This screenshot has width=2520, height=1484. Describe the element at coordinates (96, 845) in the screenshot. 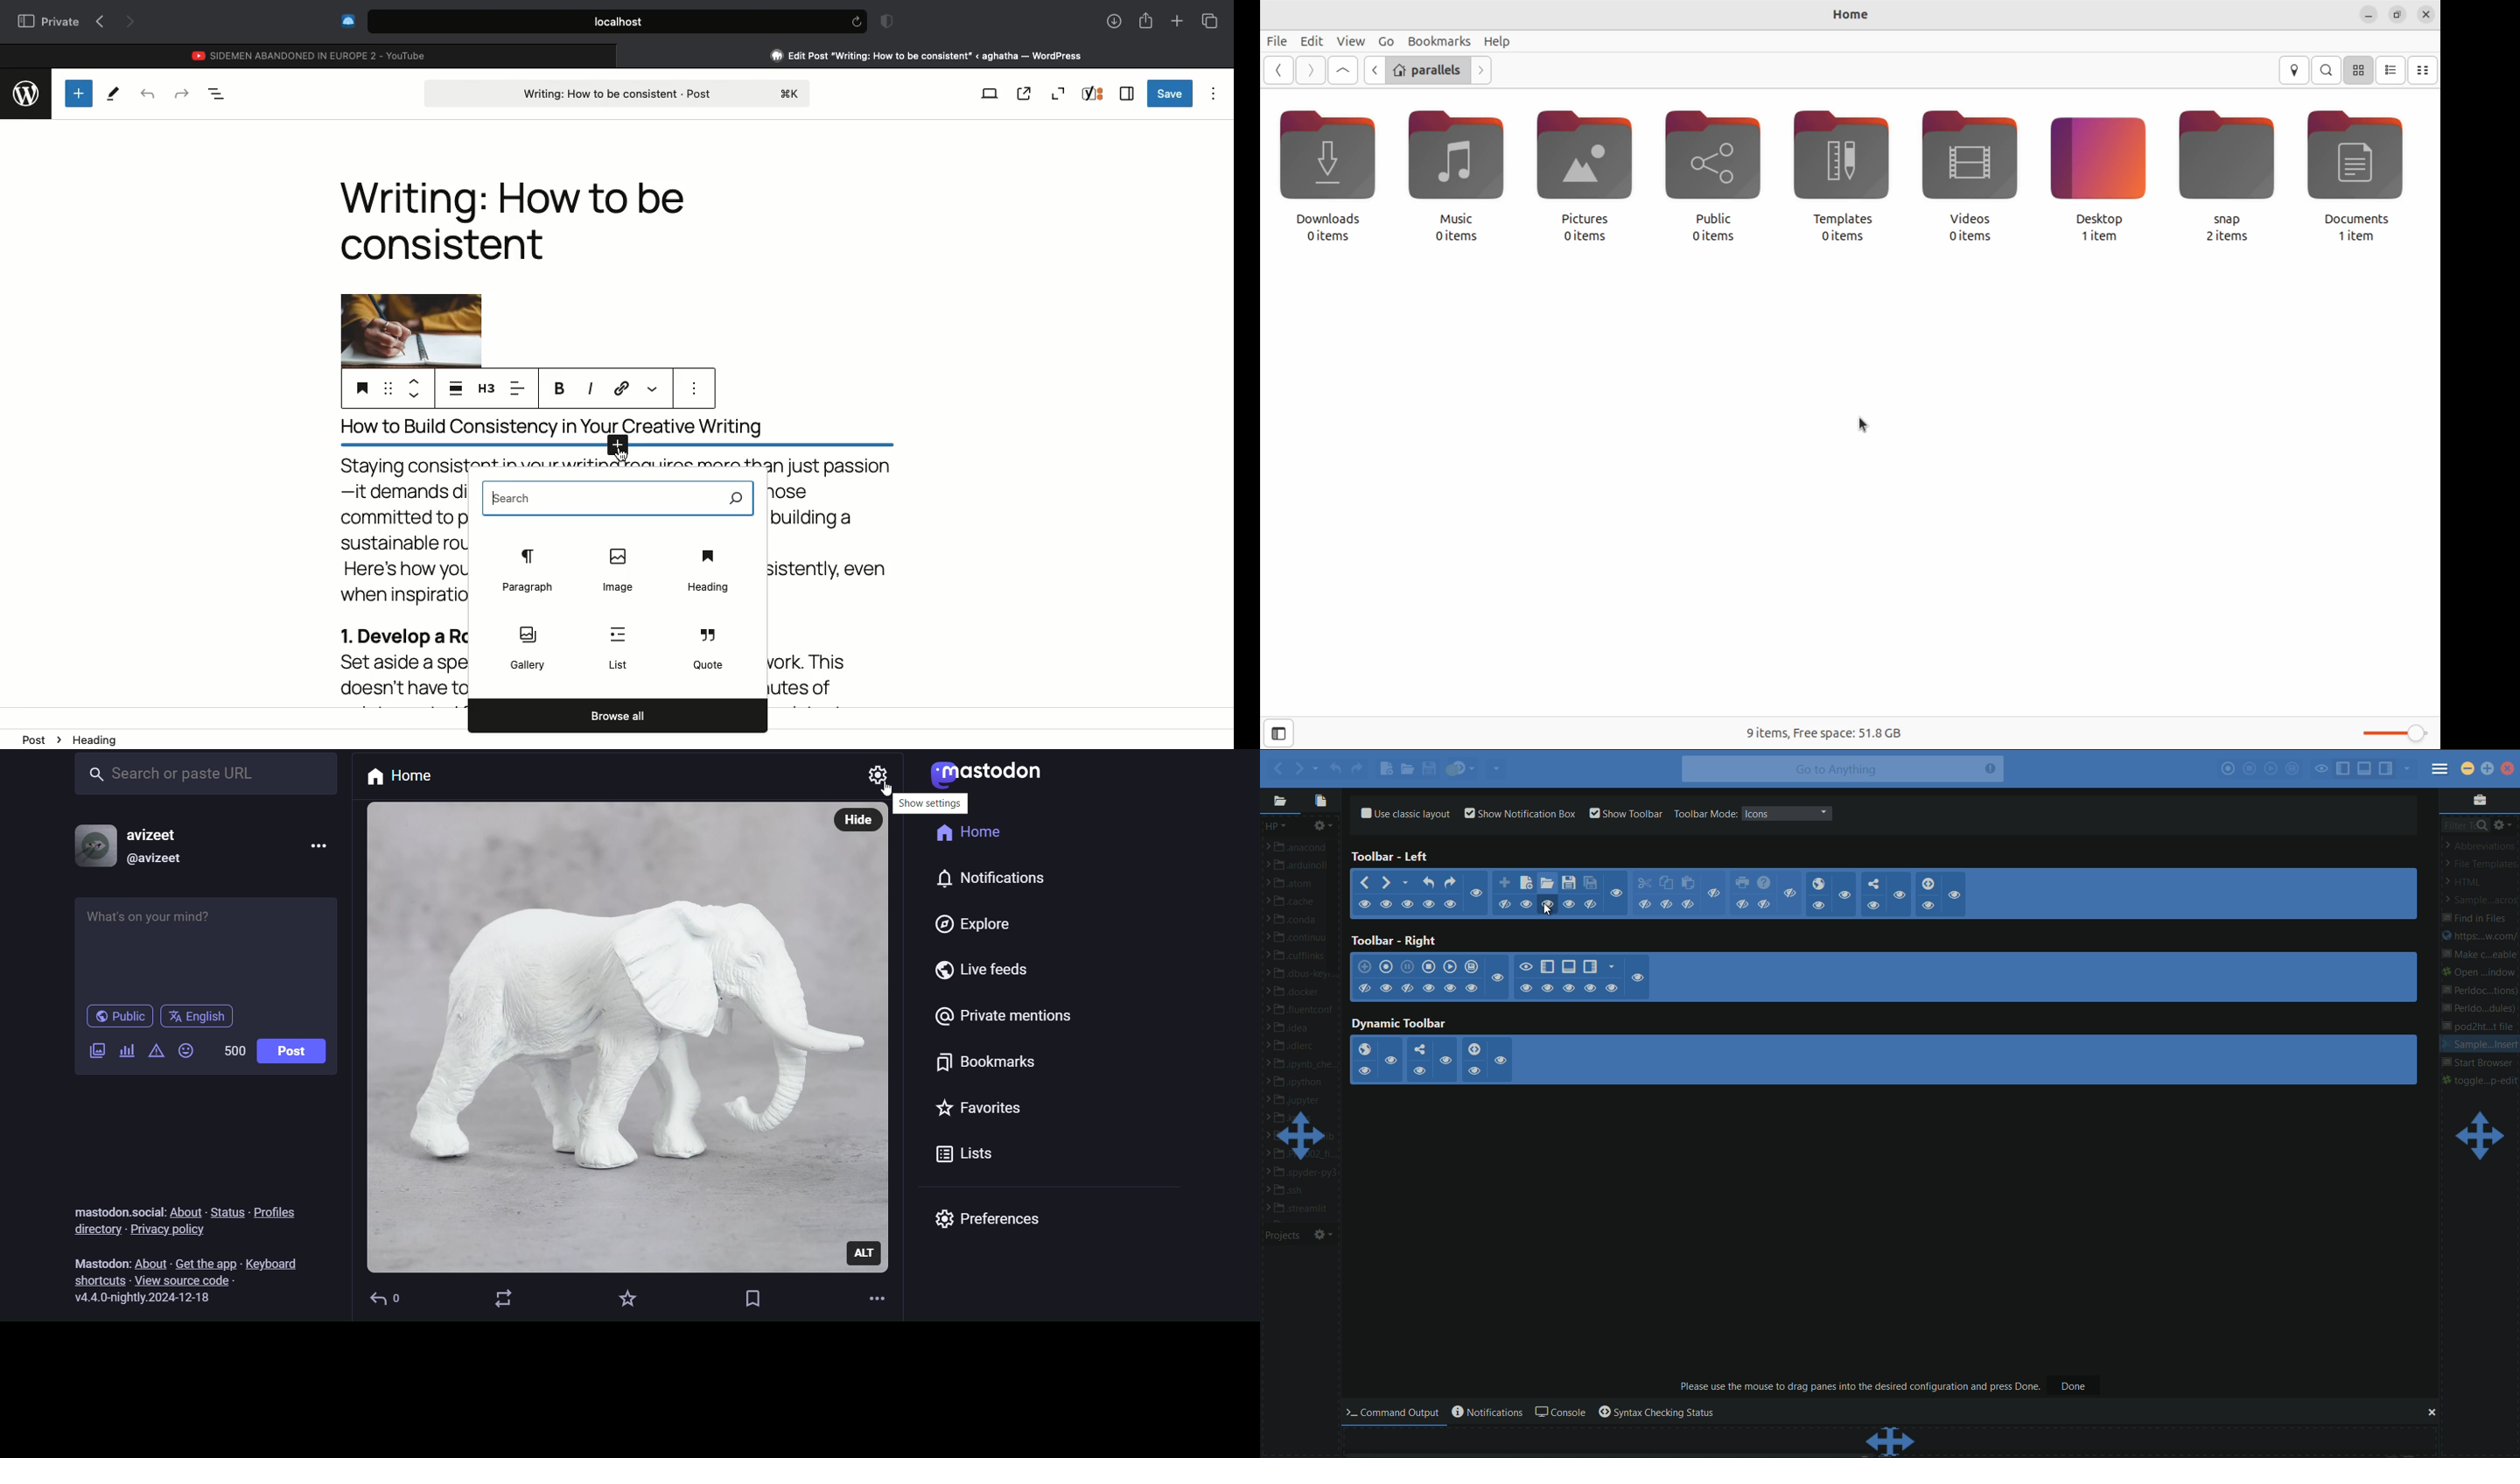

I see `display picture` at that location.